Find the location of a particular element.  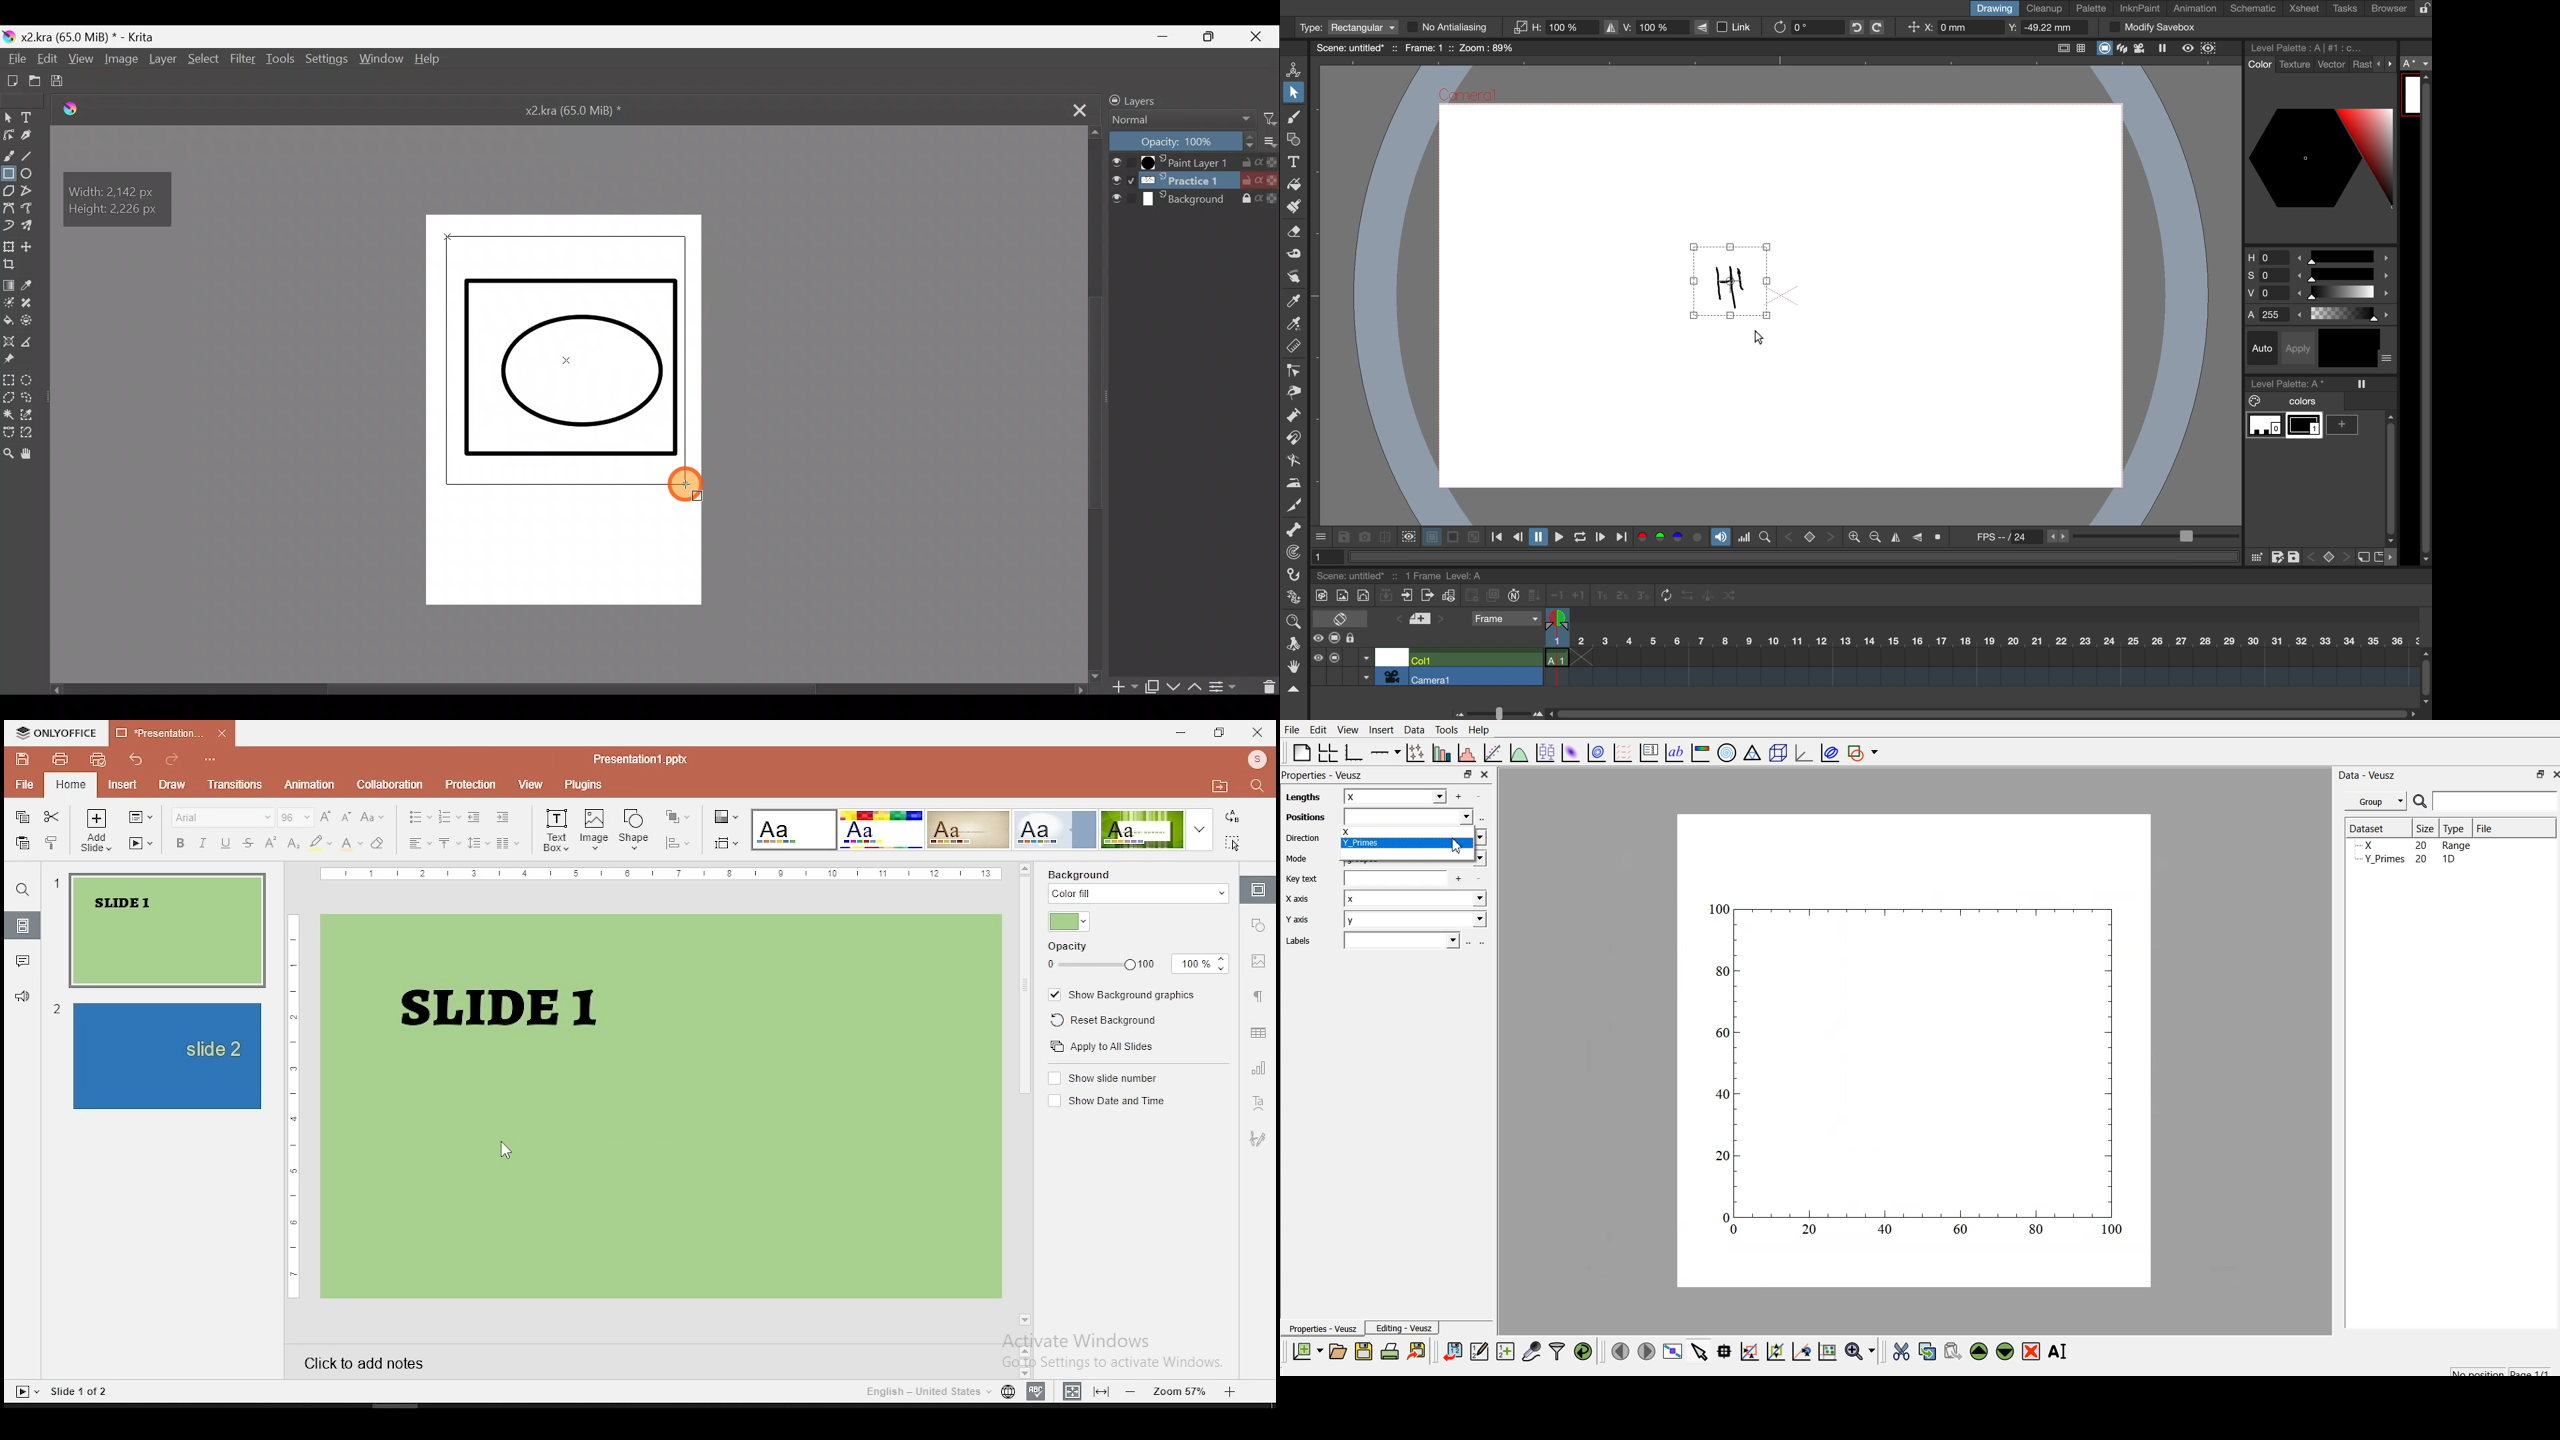

plot points is located at coordinates (1412, 752).